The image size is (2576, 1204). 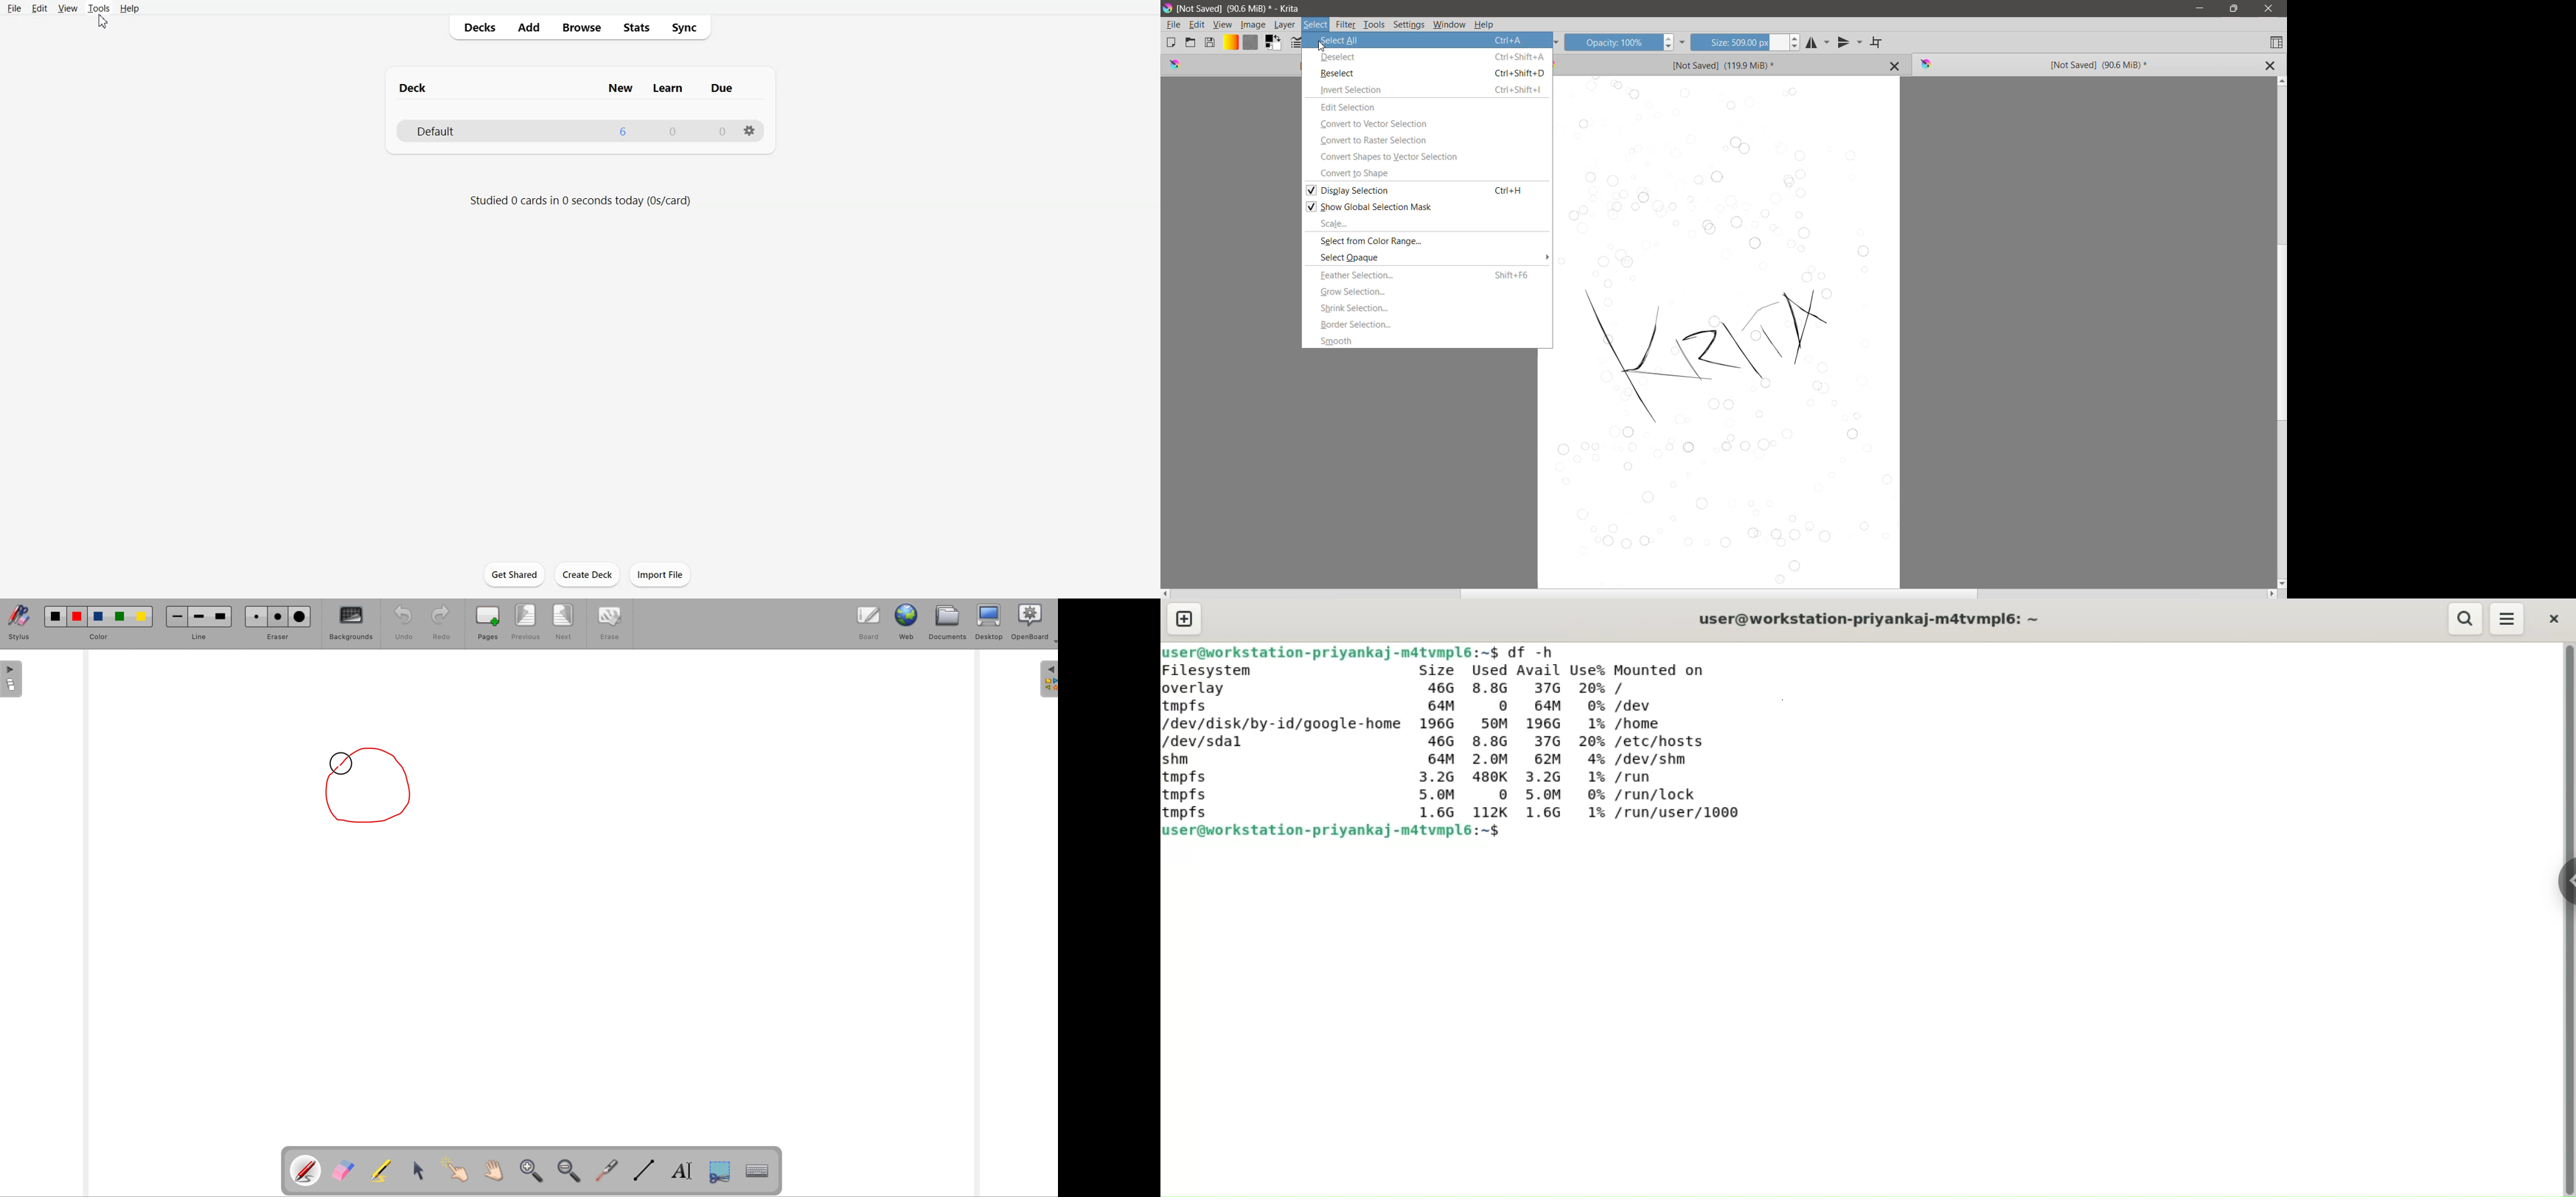 What do you see at coordinates (1253, 25) in the screenshot?
I see `Image` at bounding box center [1253, 25].